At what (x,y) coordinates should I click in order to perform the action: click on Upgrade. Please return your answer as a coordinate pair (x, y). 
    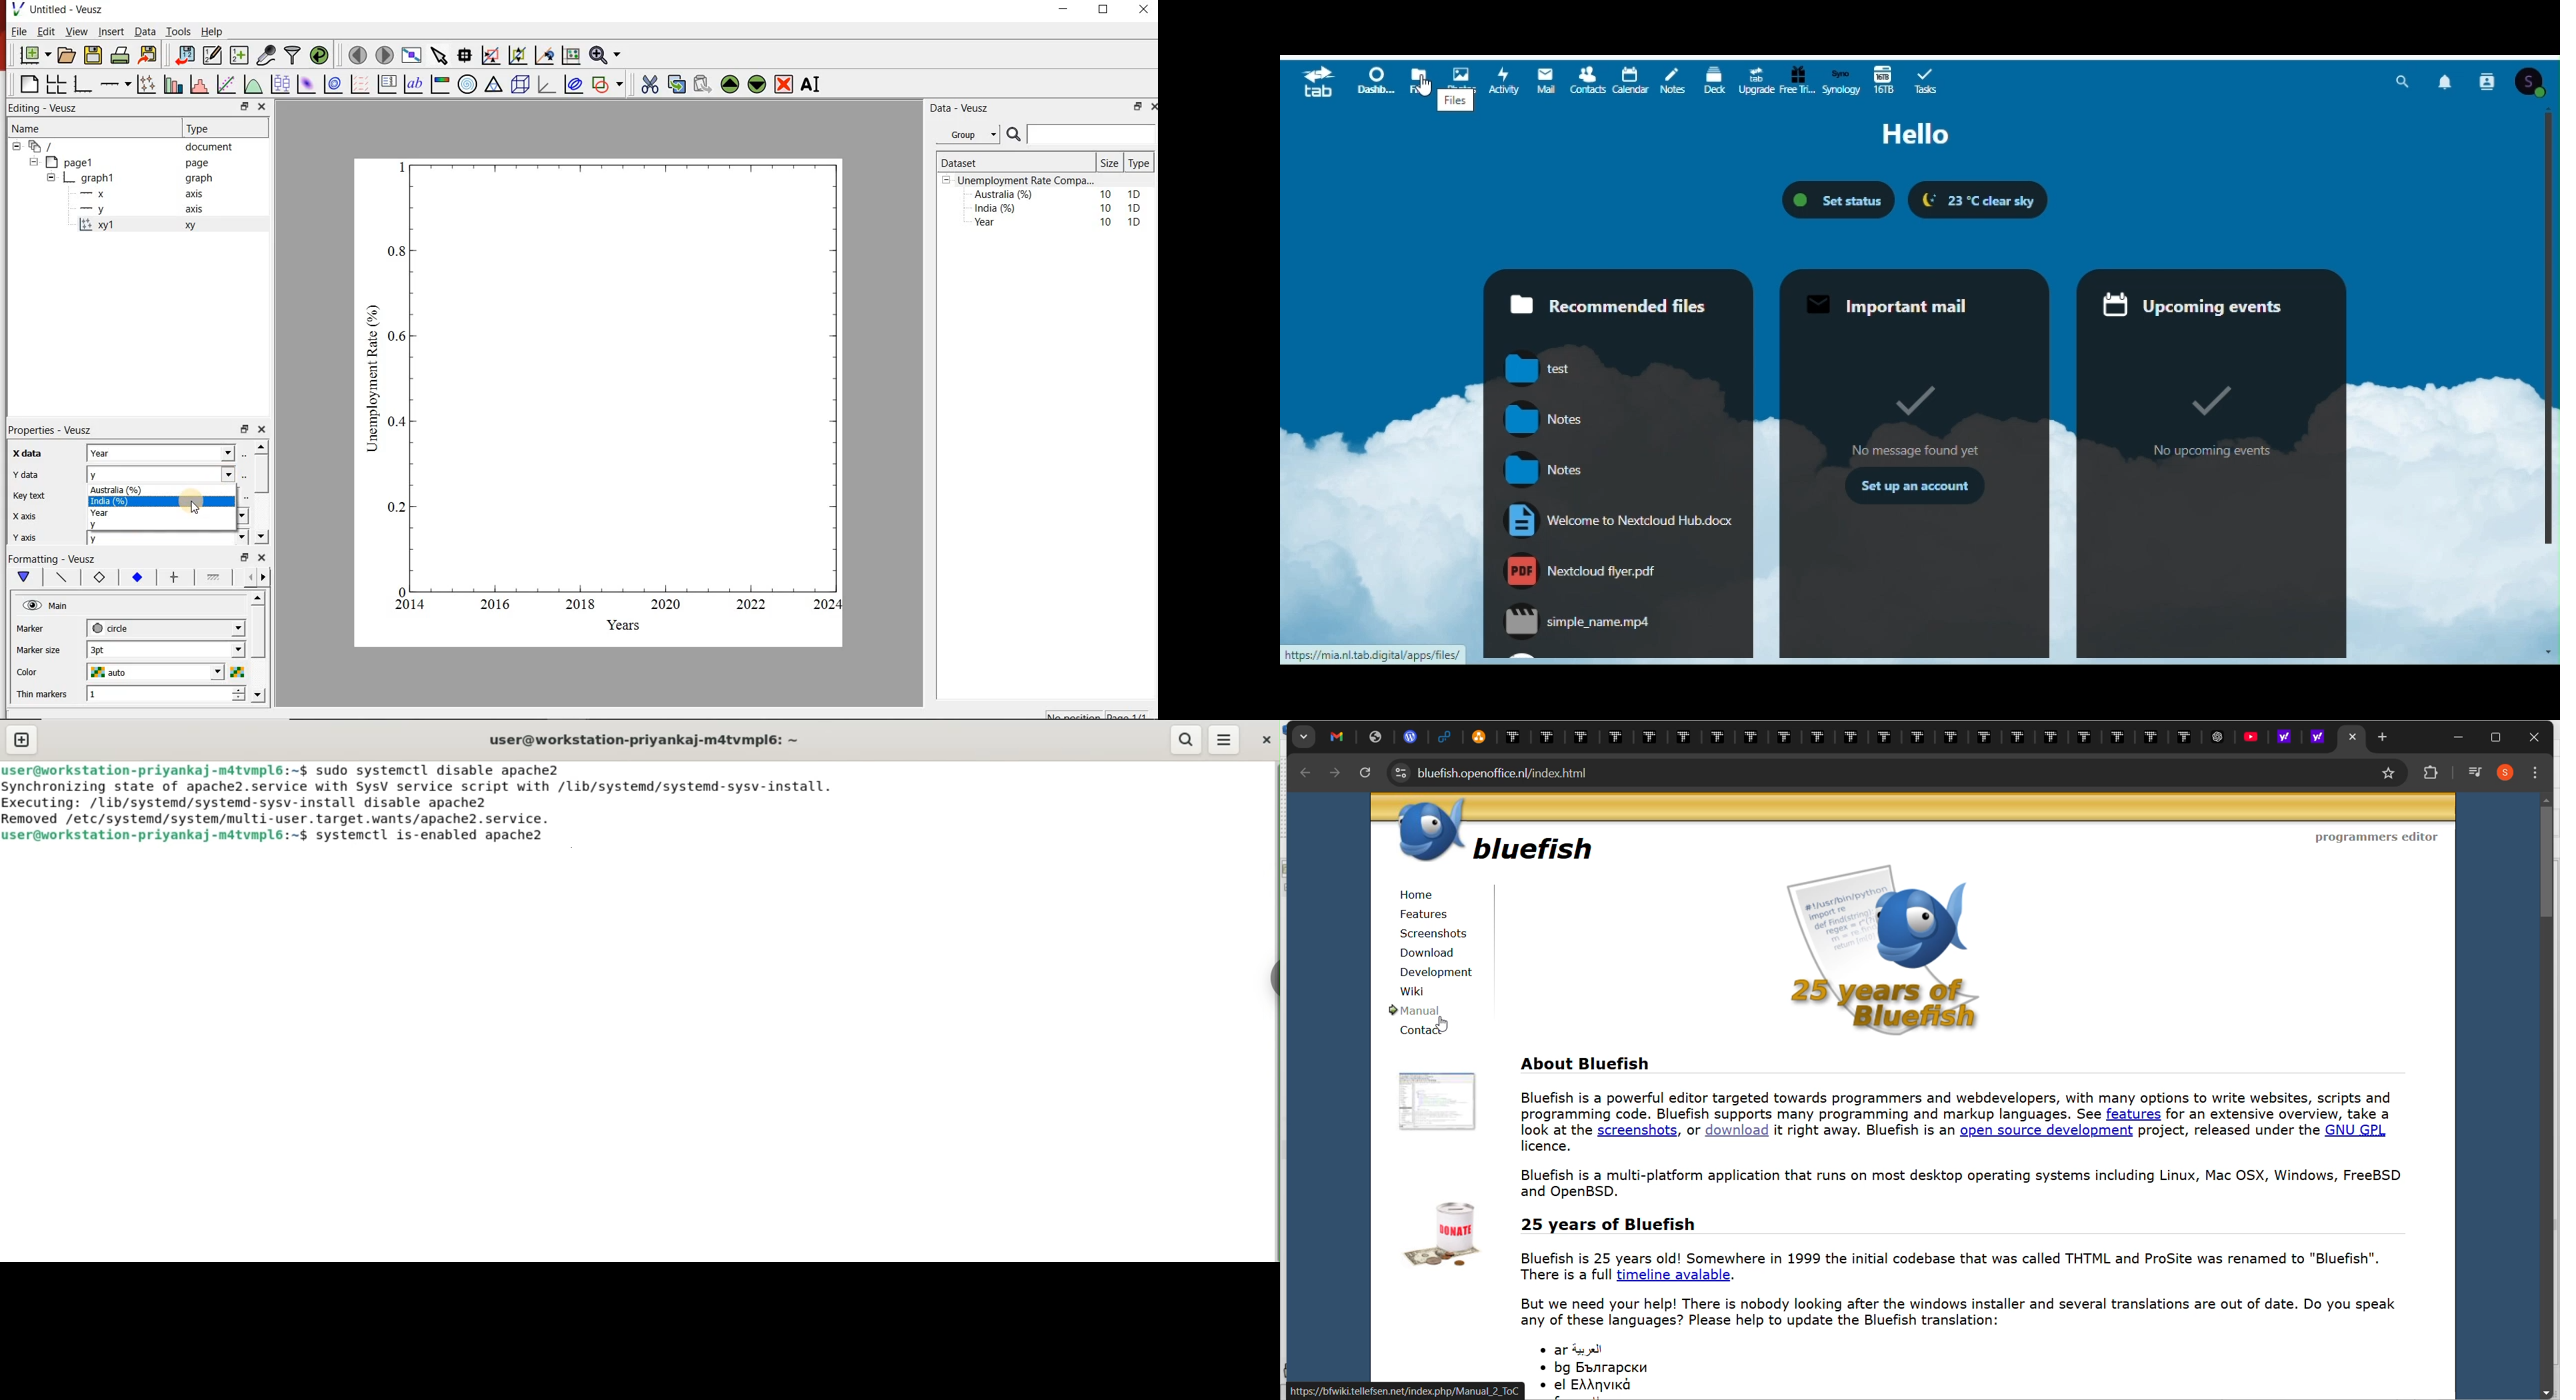
    Looking at the image, I should click on (1754, 79).